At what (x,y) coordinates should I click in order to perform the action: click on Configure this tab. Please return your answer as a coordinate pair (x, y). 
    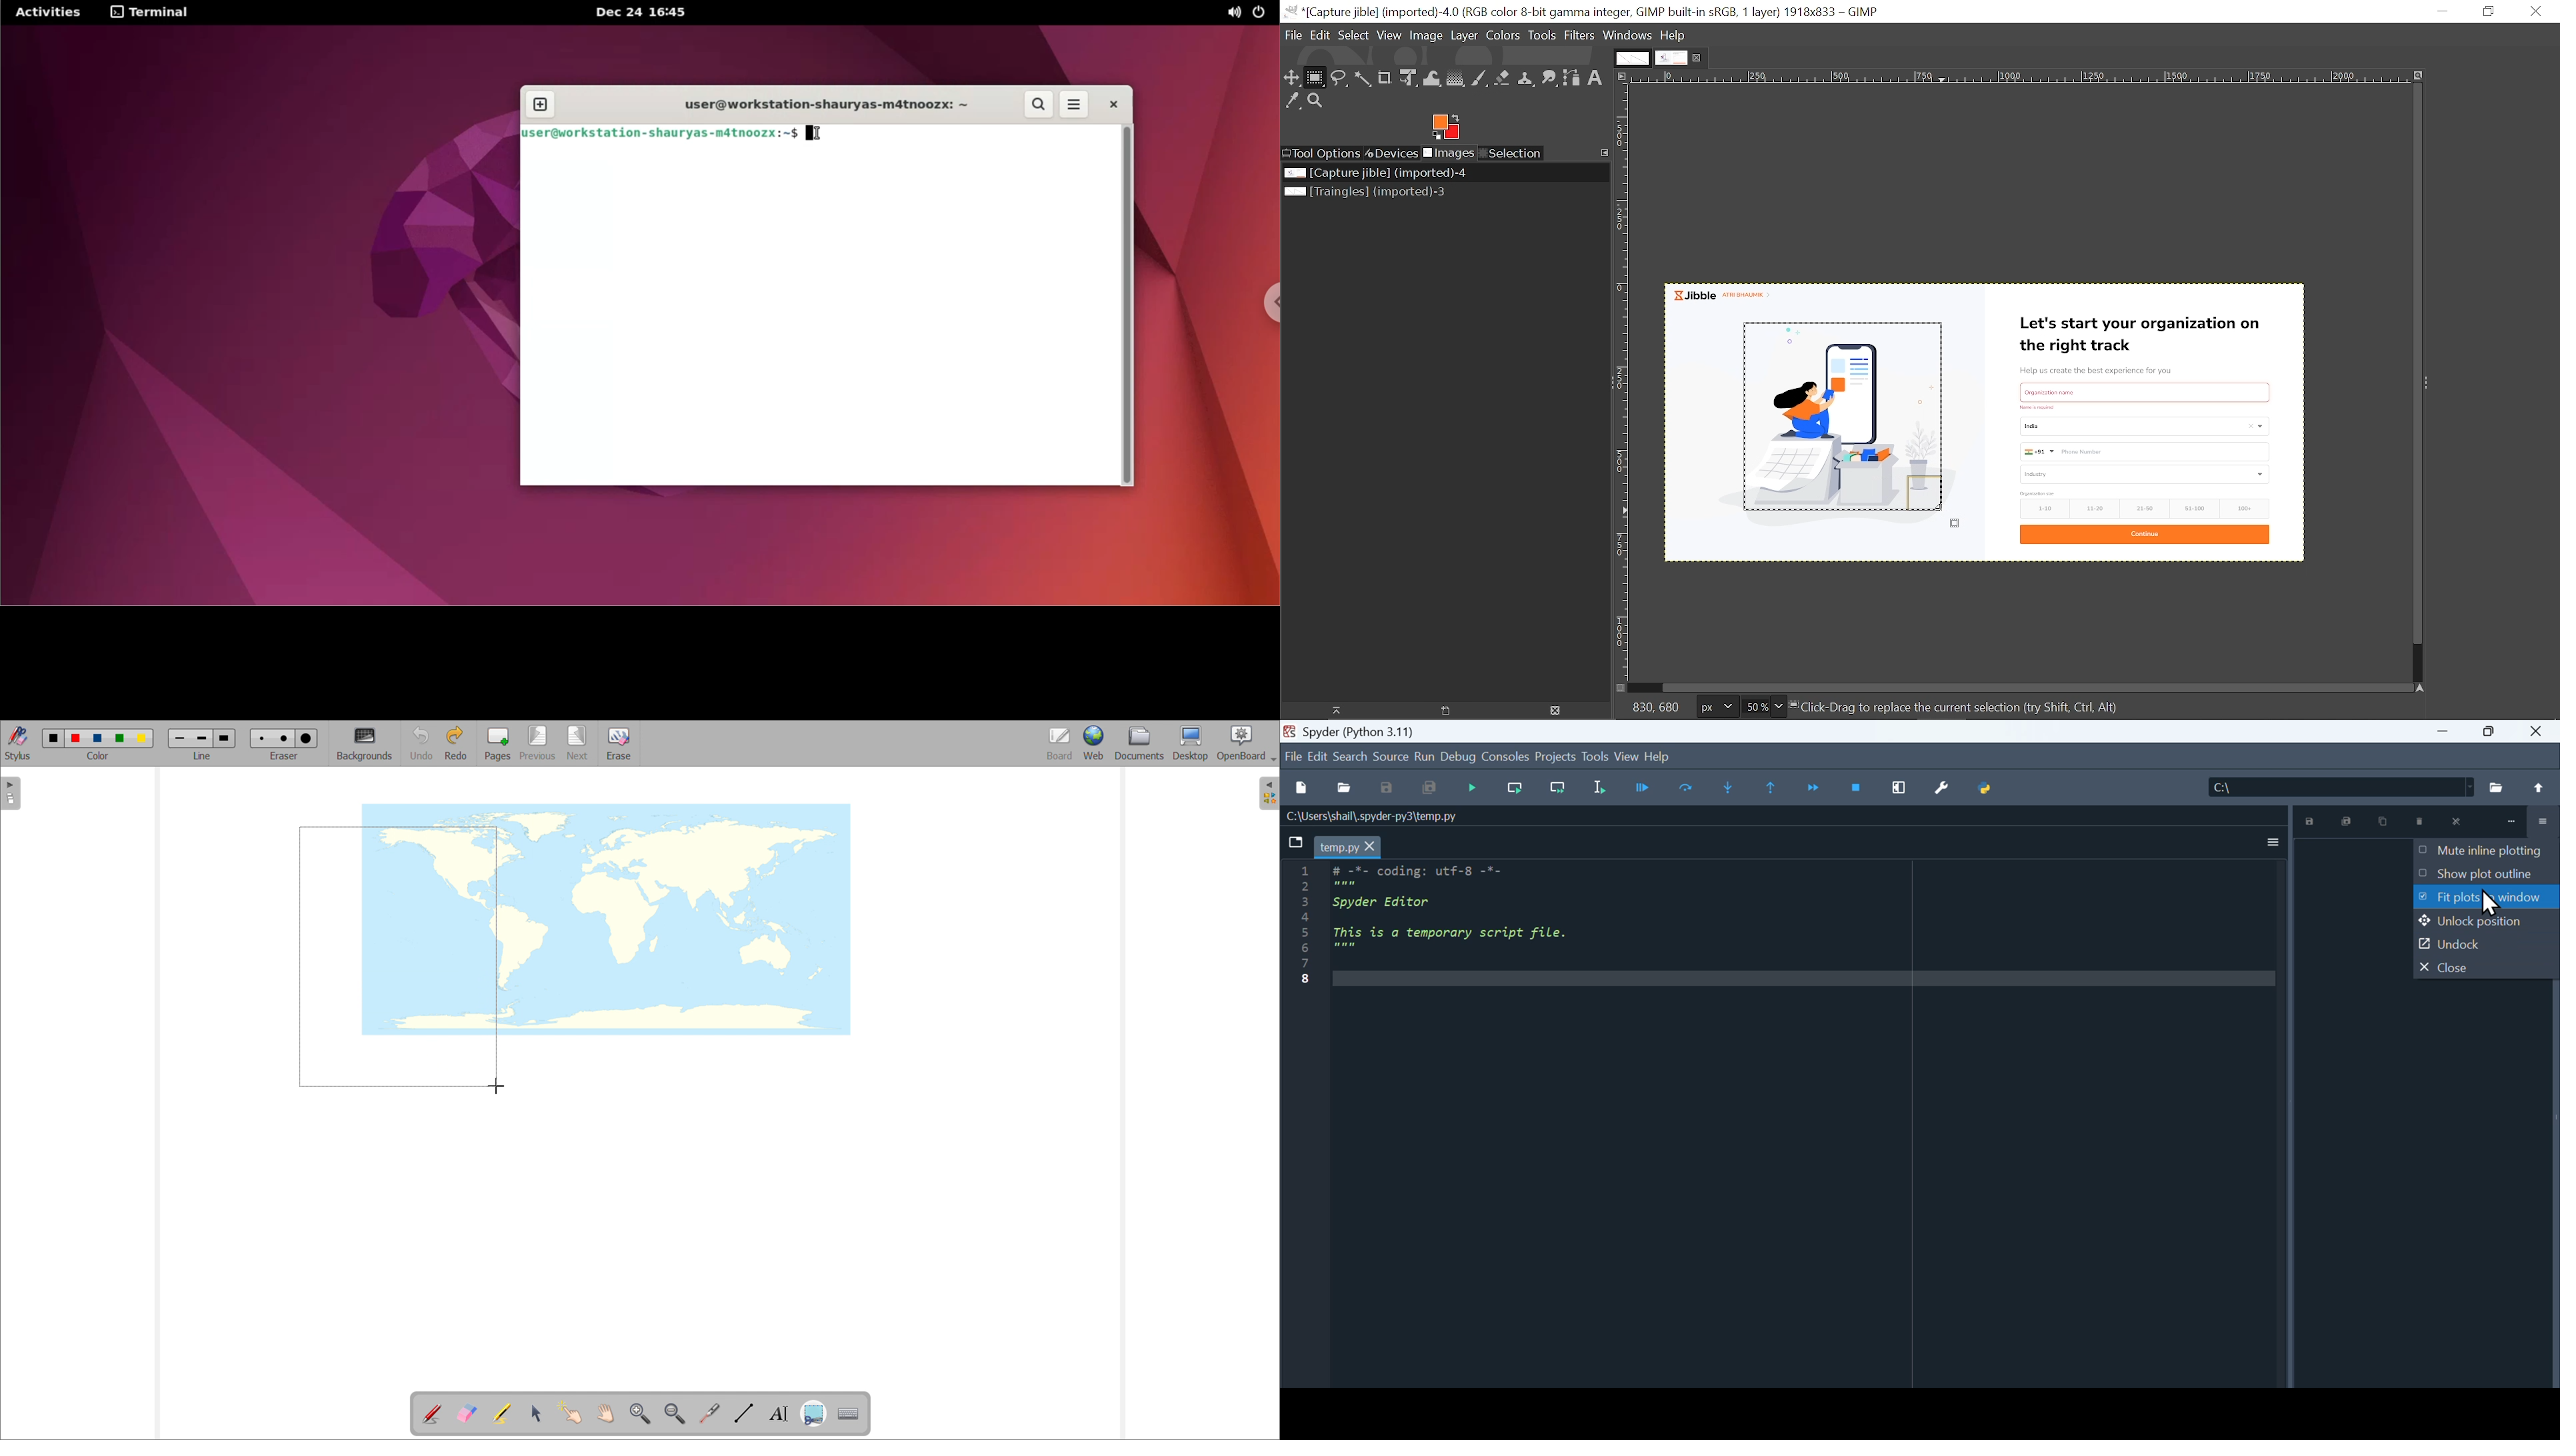
    Looking at the image, I should click on (1604, 153).